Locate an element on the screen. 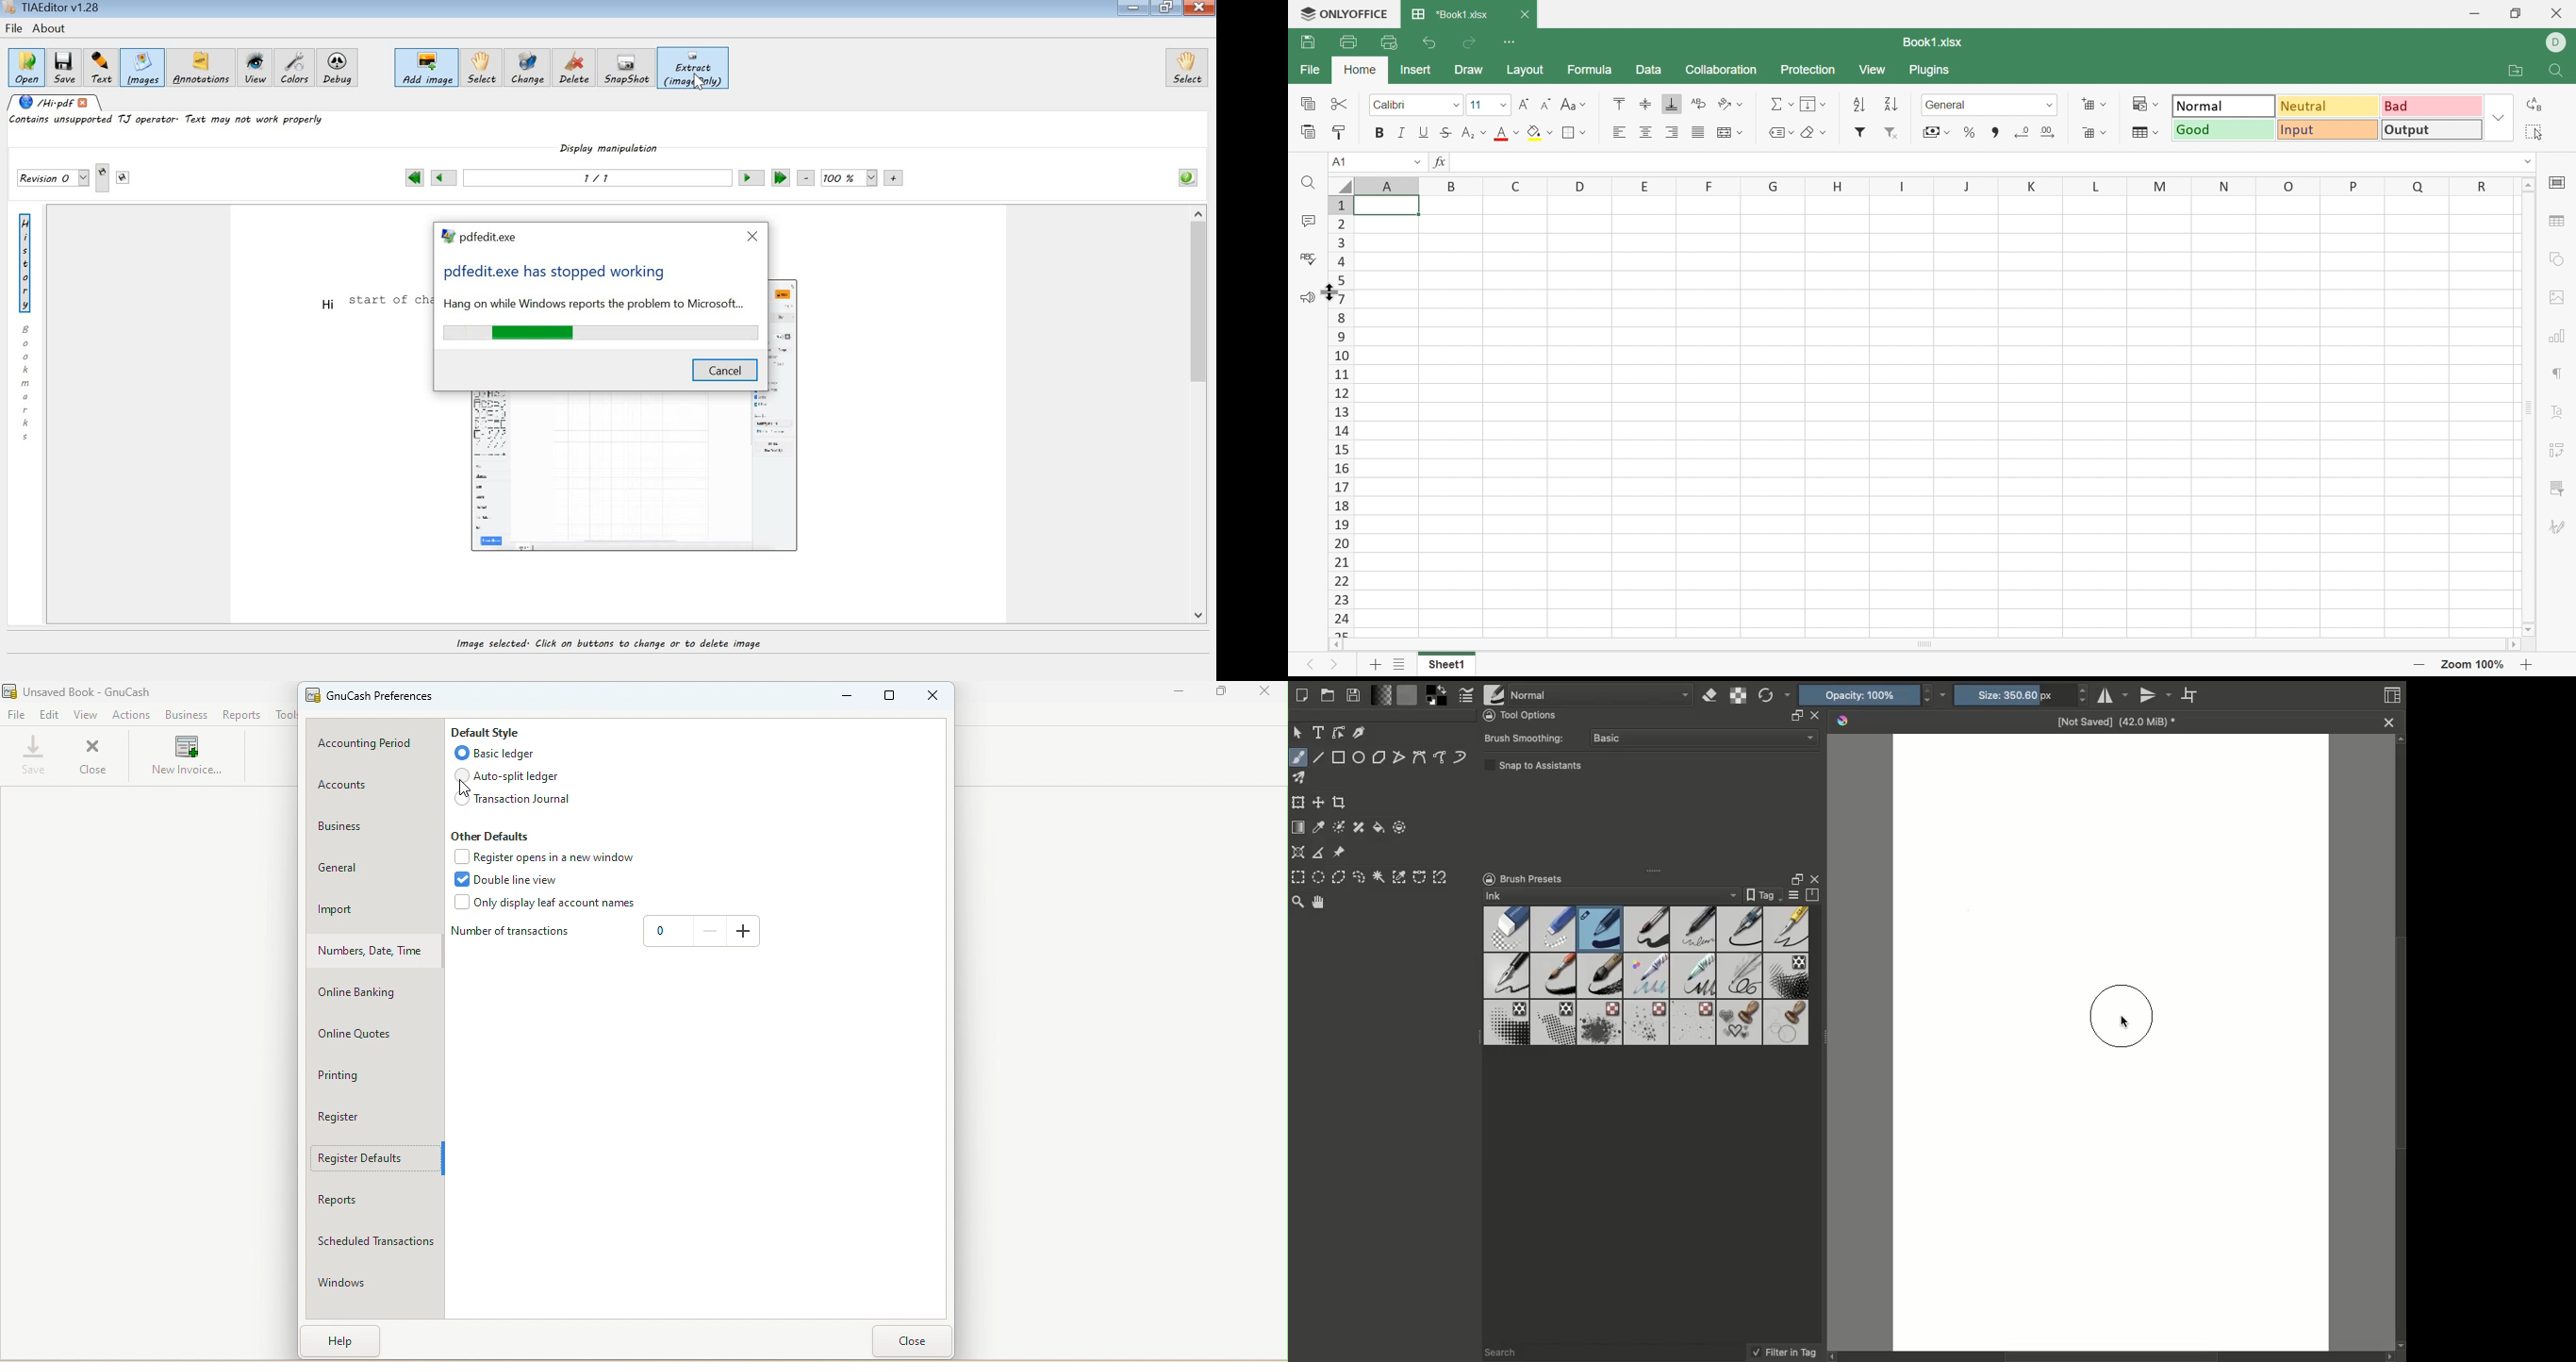  Scroll is located at coordinates (2116, 1356).